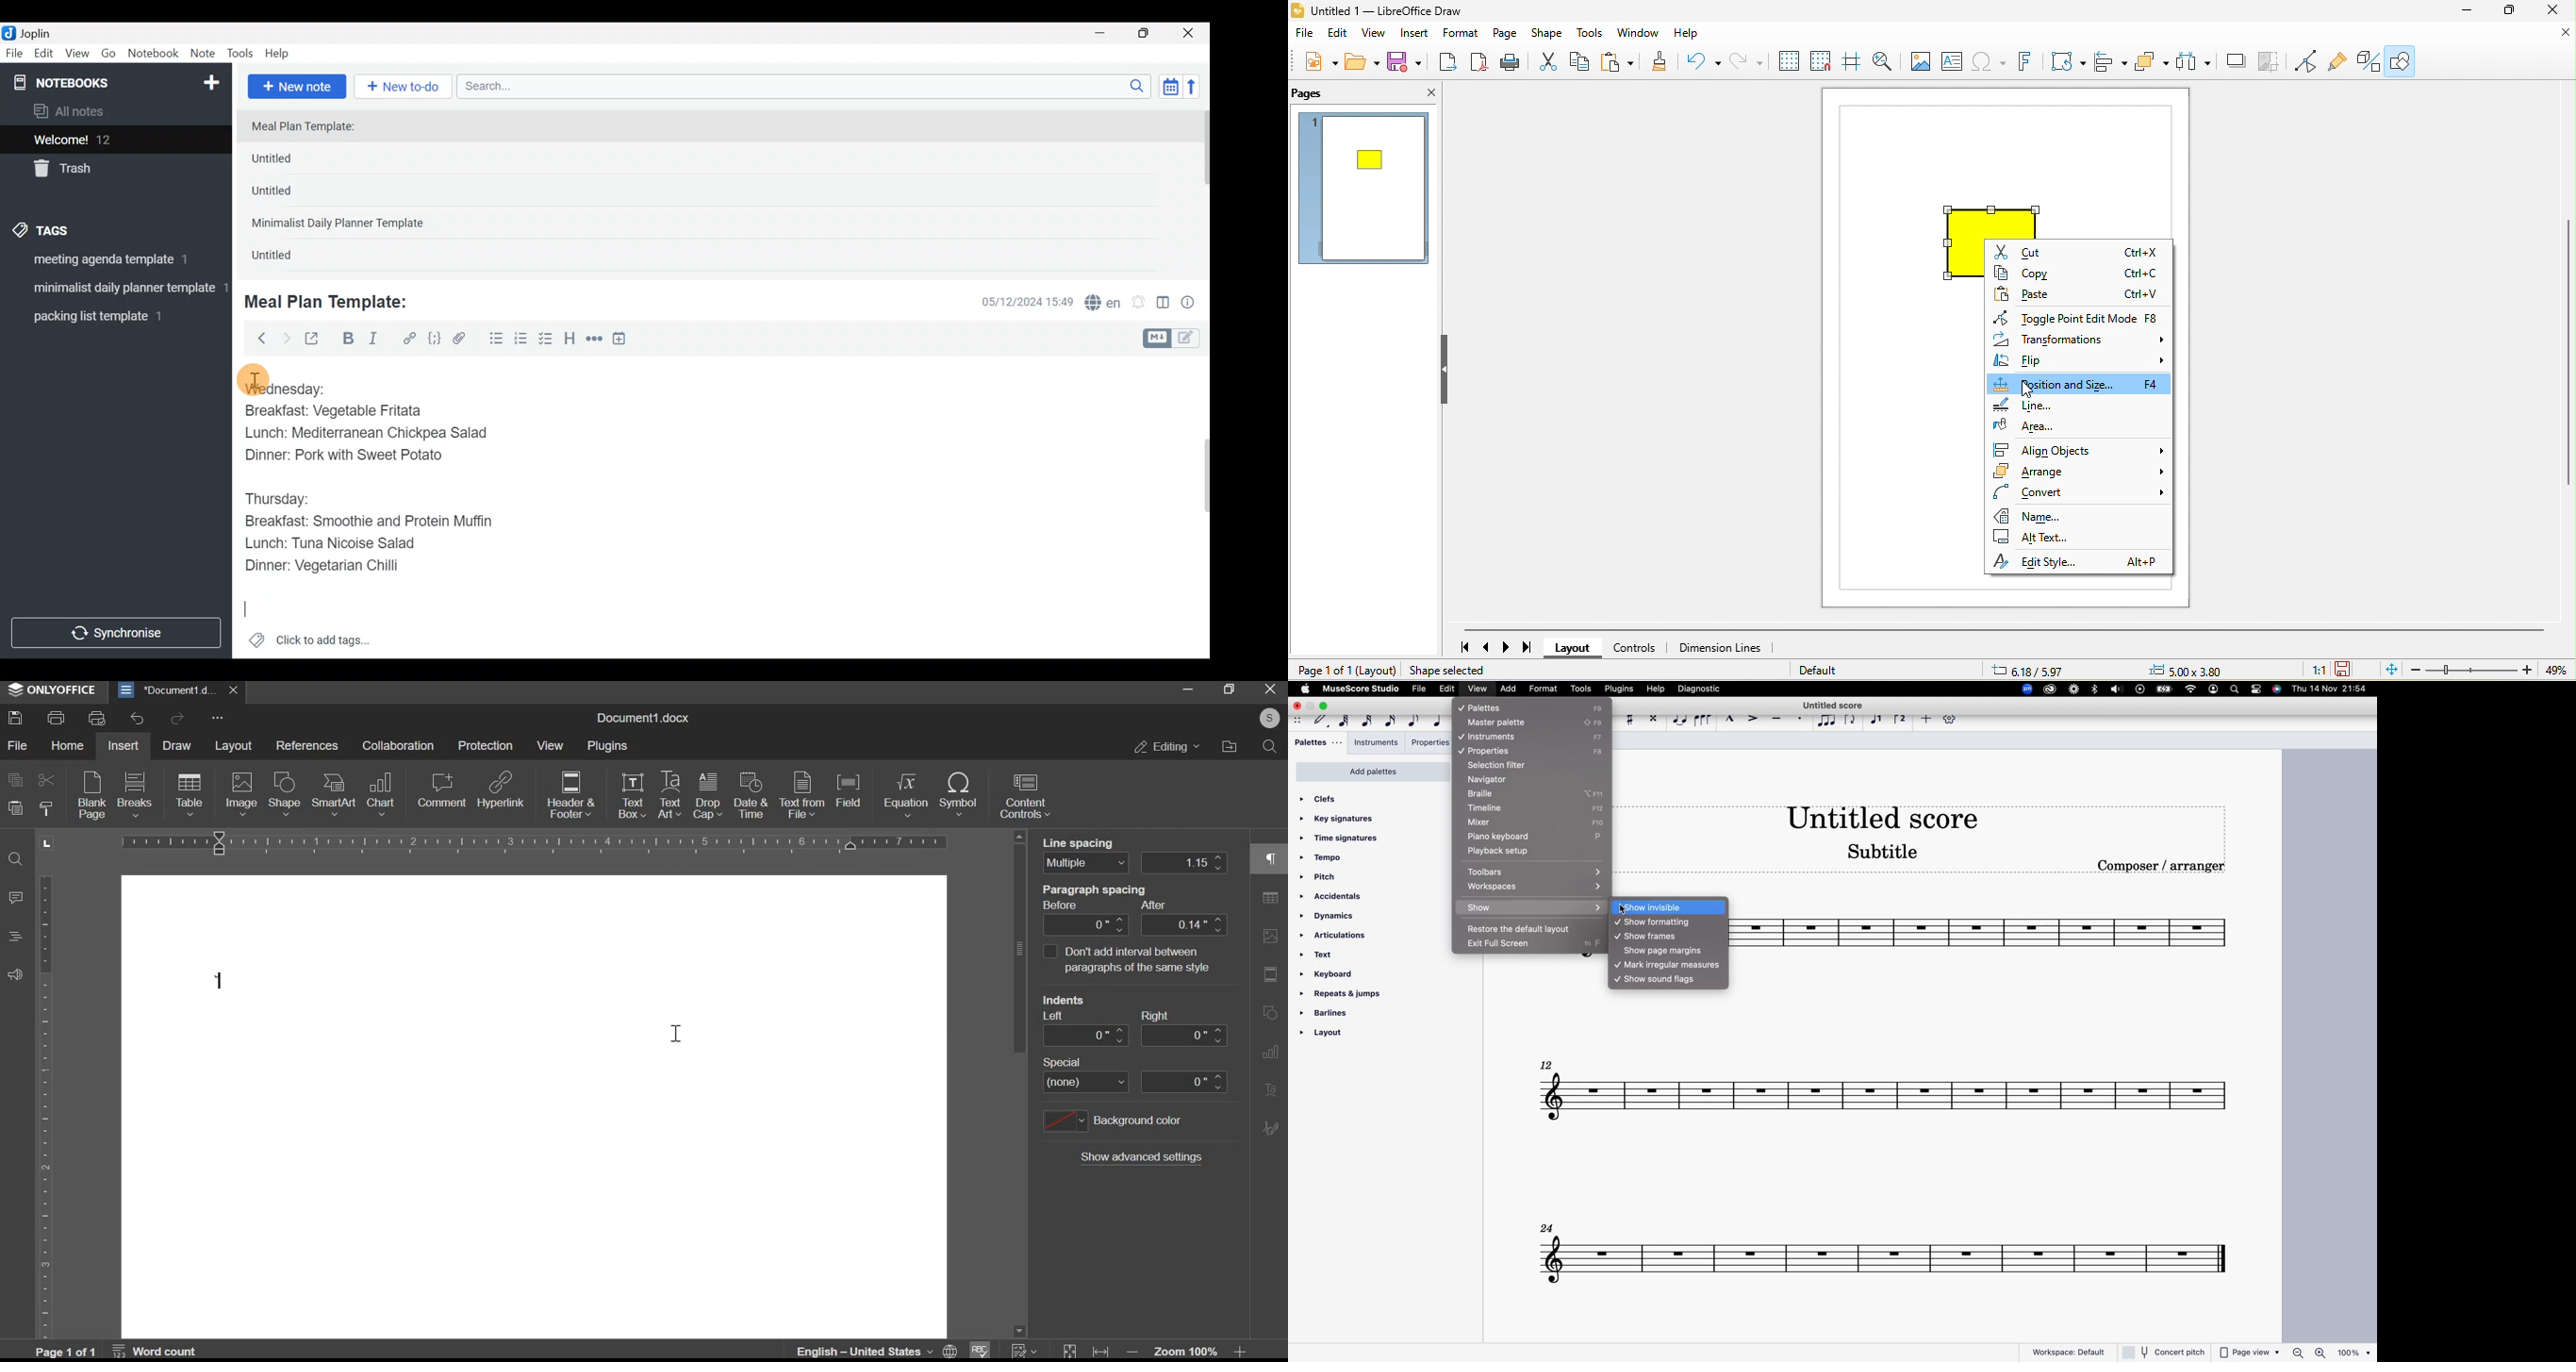 This screenshot has width=2576, height=1372. What do you see at coordinates (188, 794) in the screenshot?
I see `table` at bounding box center [188, 794].